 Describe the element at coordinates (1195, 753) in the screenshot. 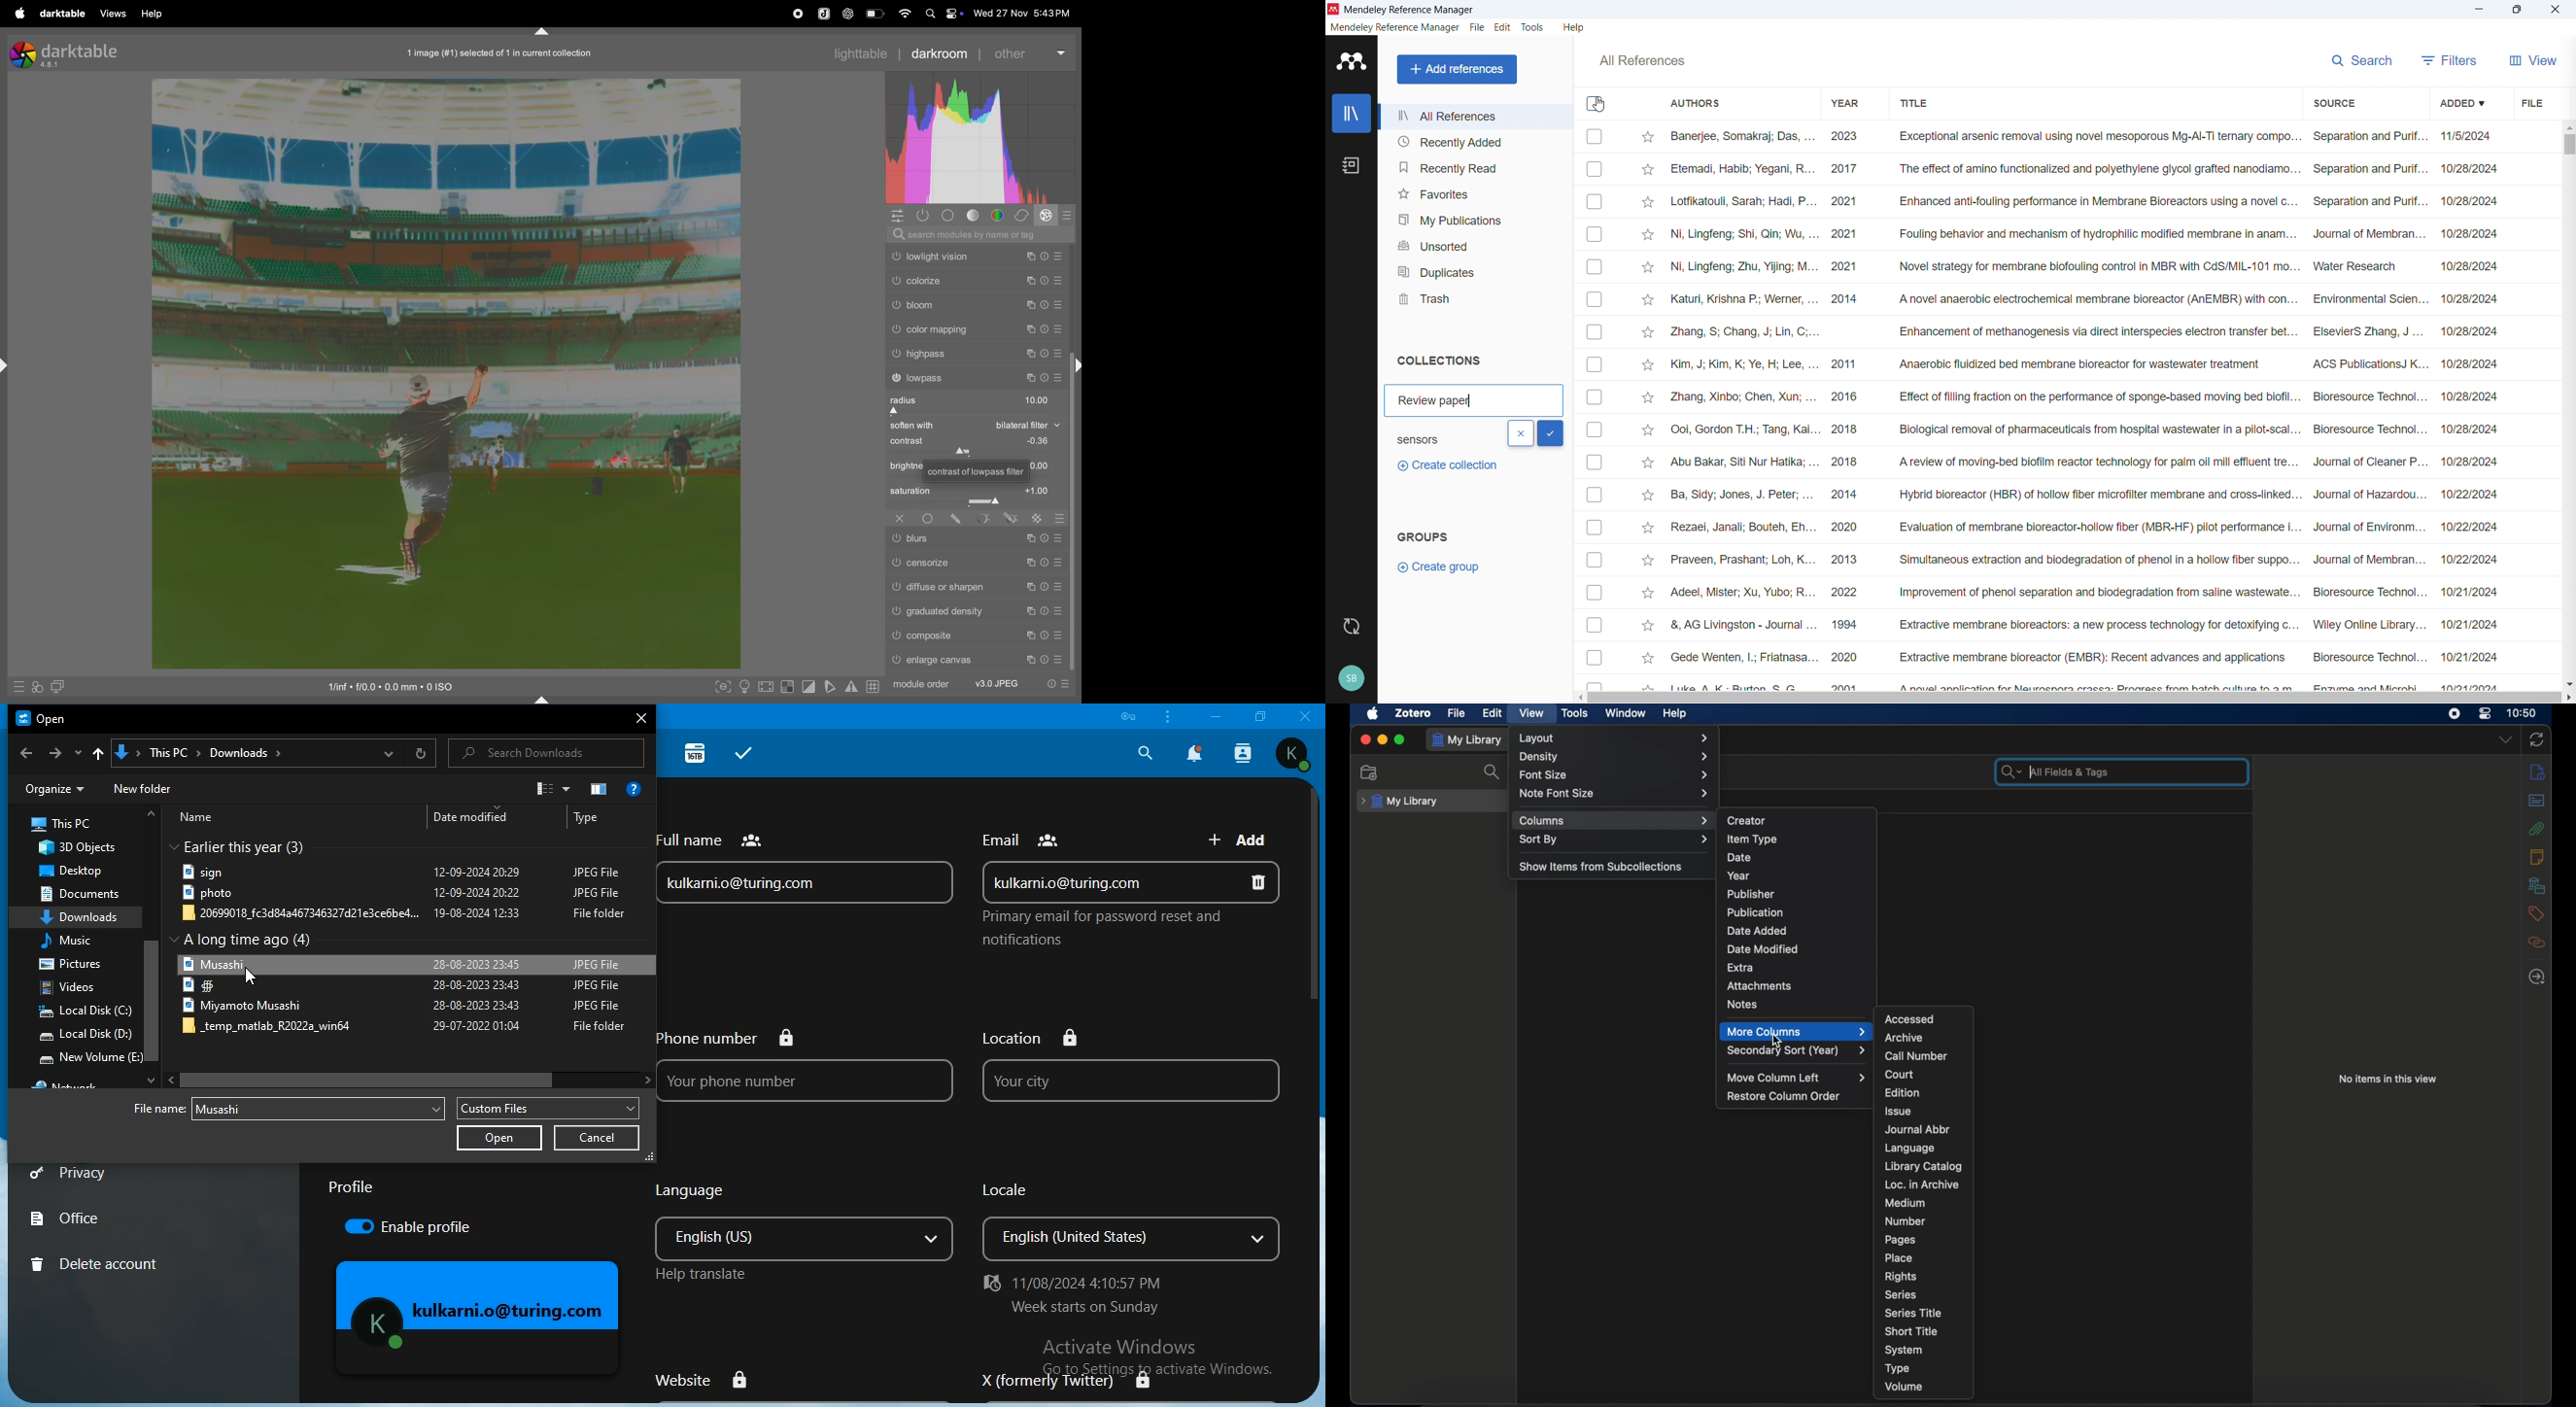

I see `notification` at that location.